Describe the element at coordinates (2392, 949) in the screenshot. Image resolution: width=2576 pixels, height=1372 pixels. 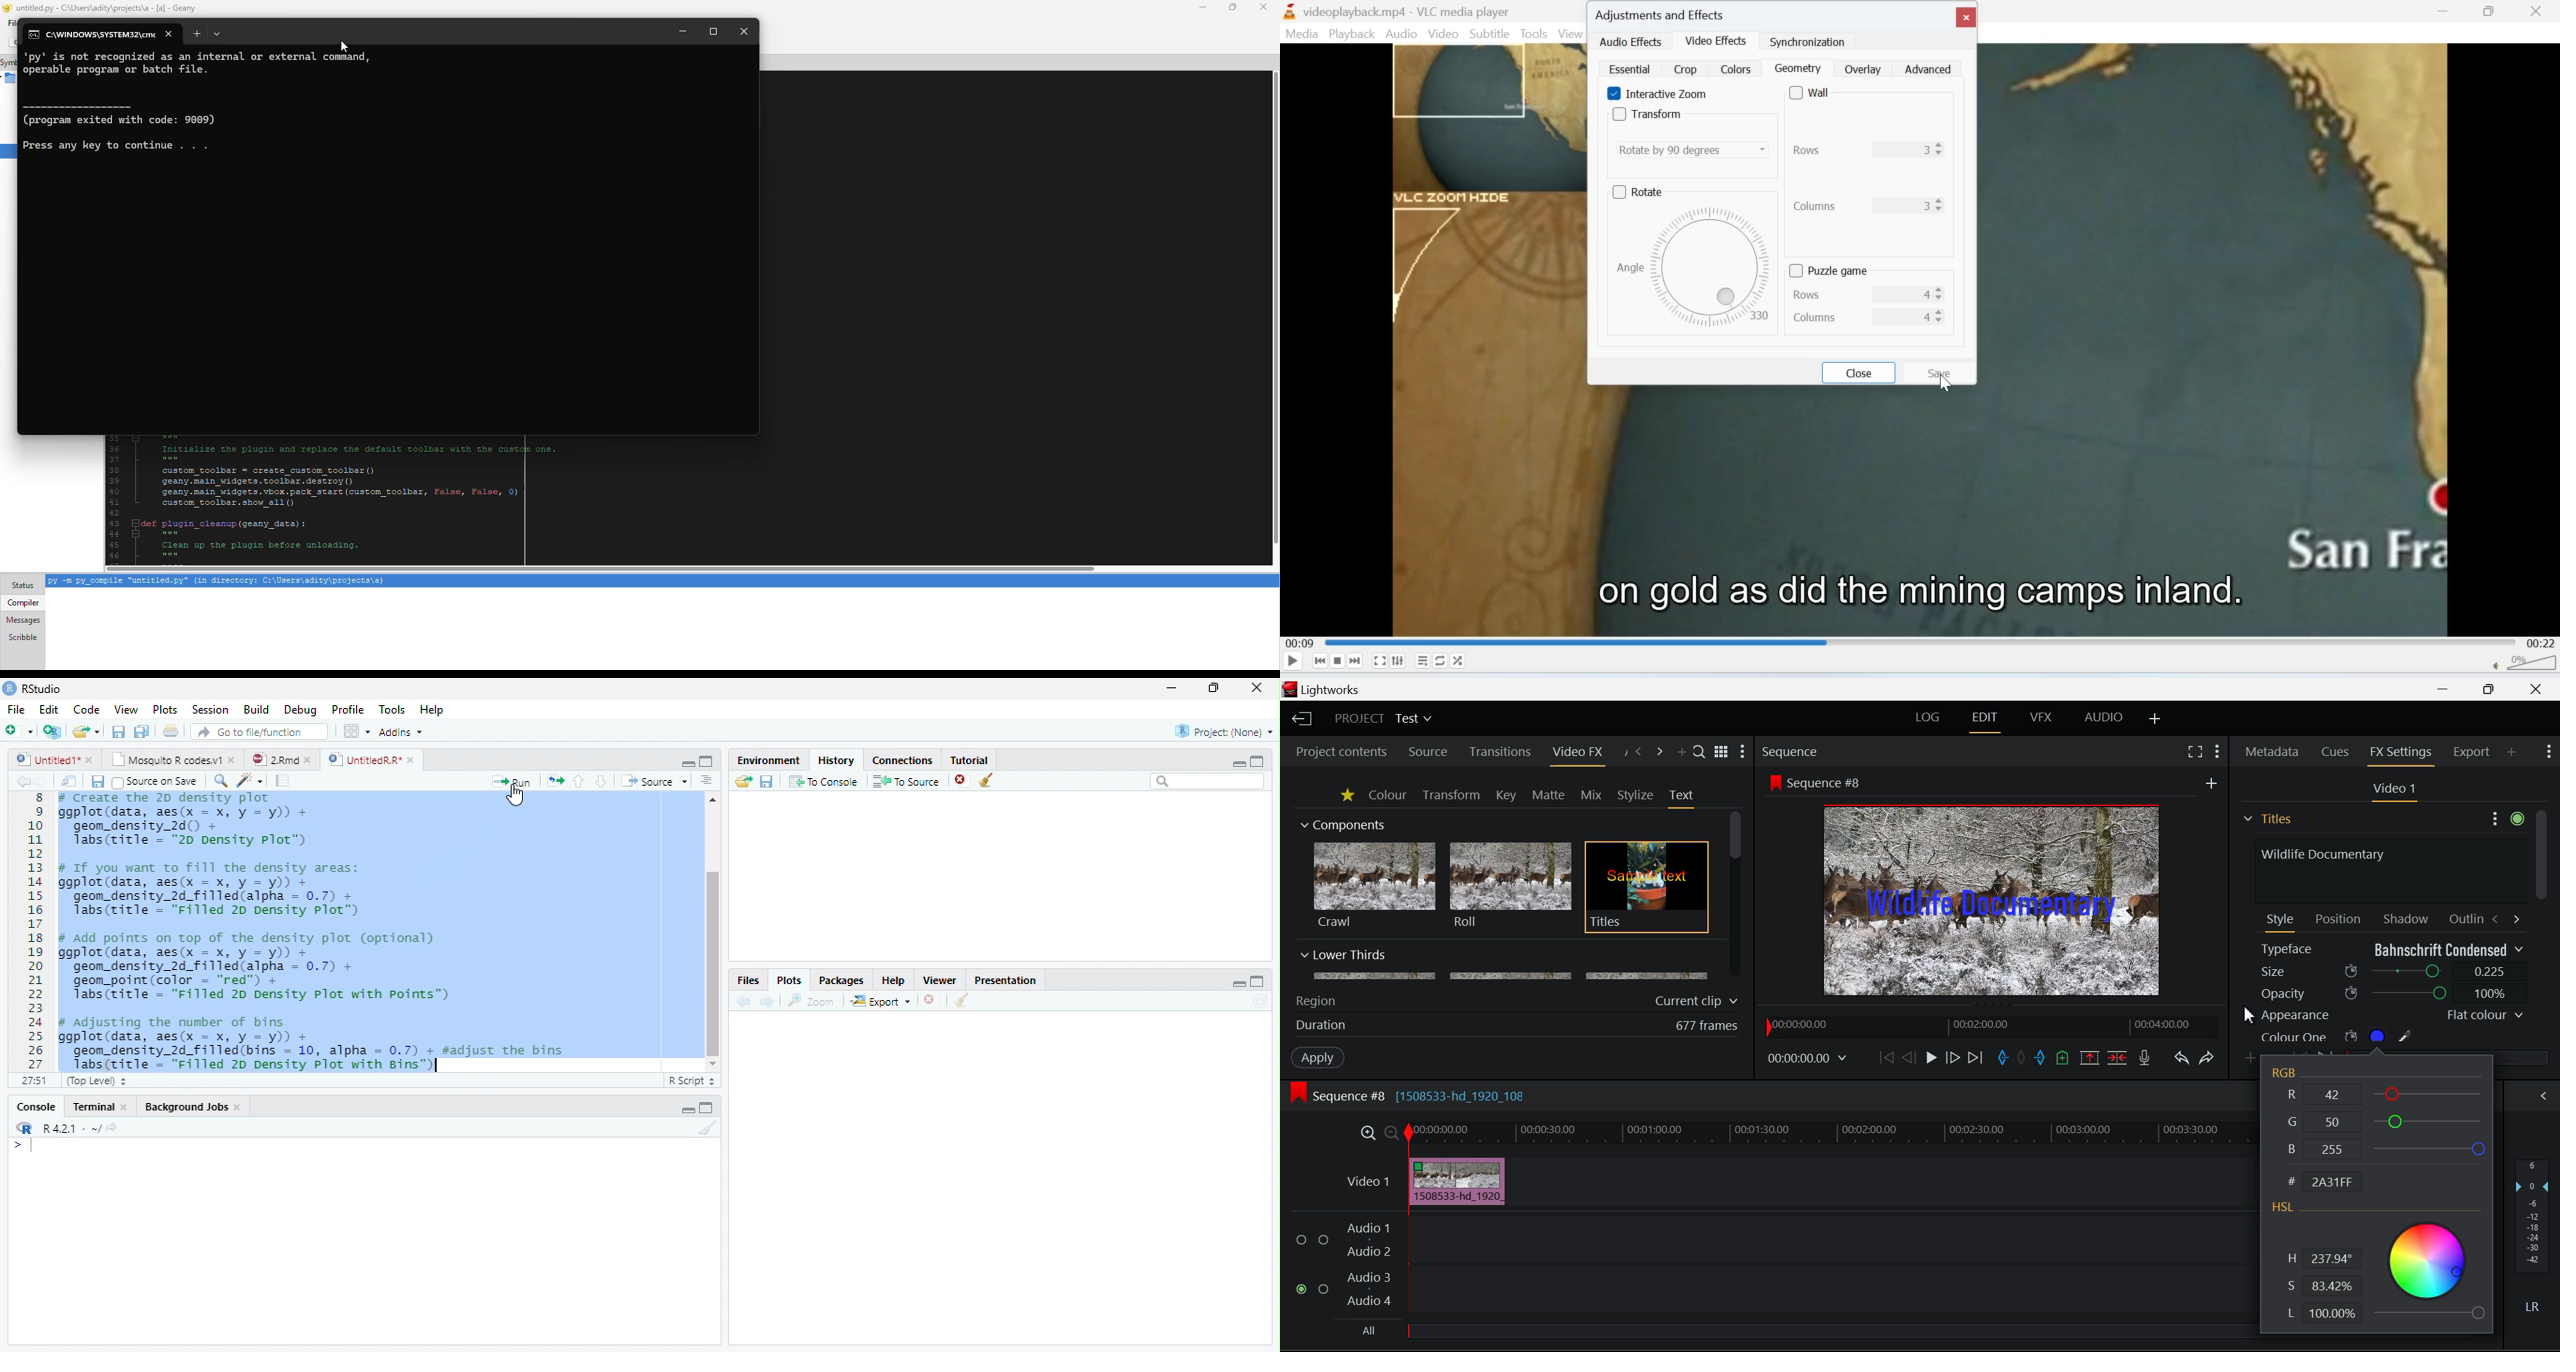
I see `Typeface` at that location.